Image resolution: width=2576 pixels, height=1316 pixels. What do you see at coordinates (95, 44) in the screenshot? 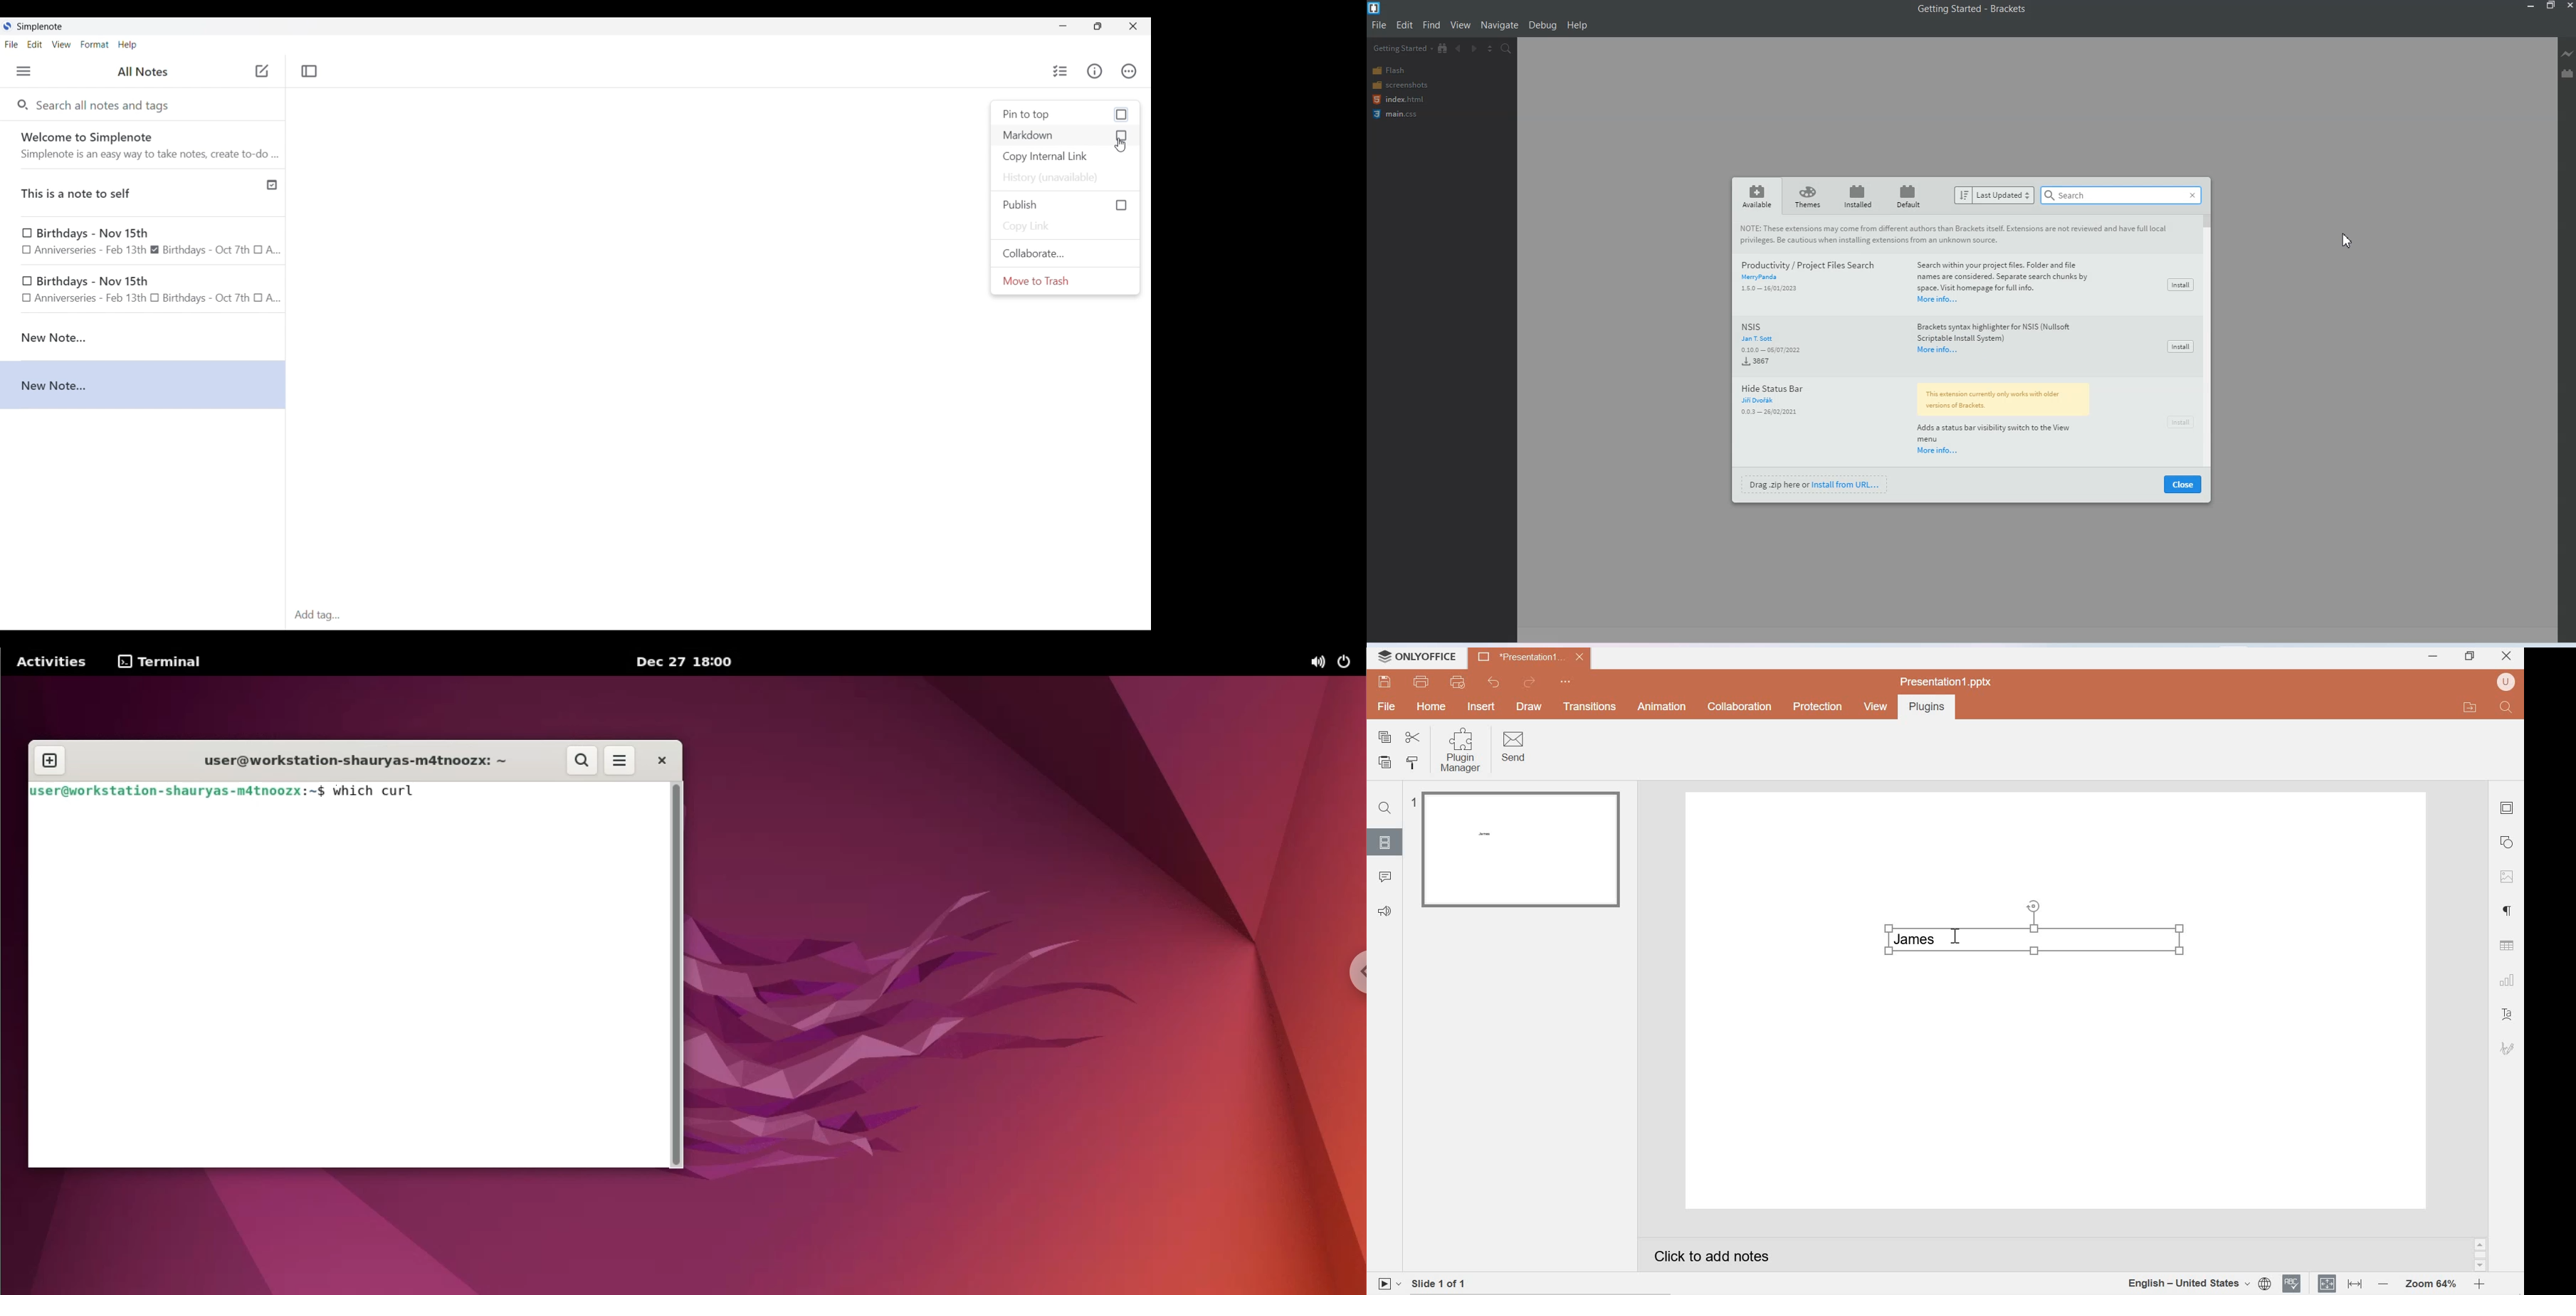
I see `Format menu` at bounding box center [95, 44].